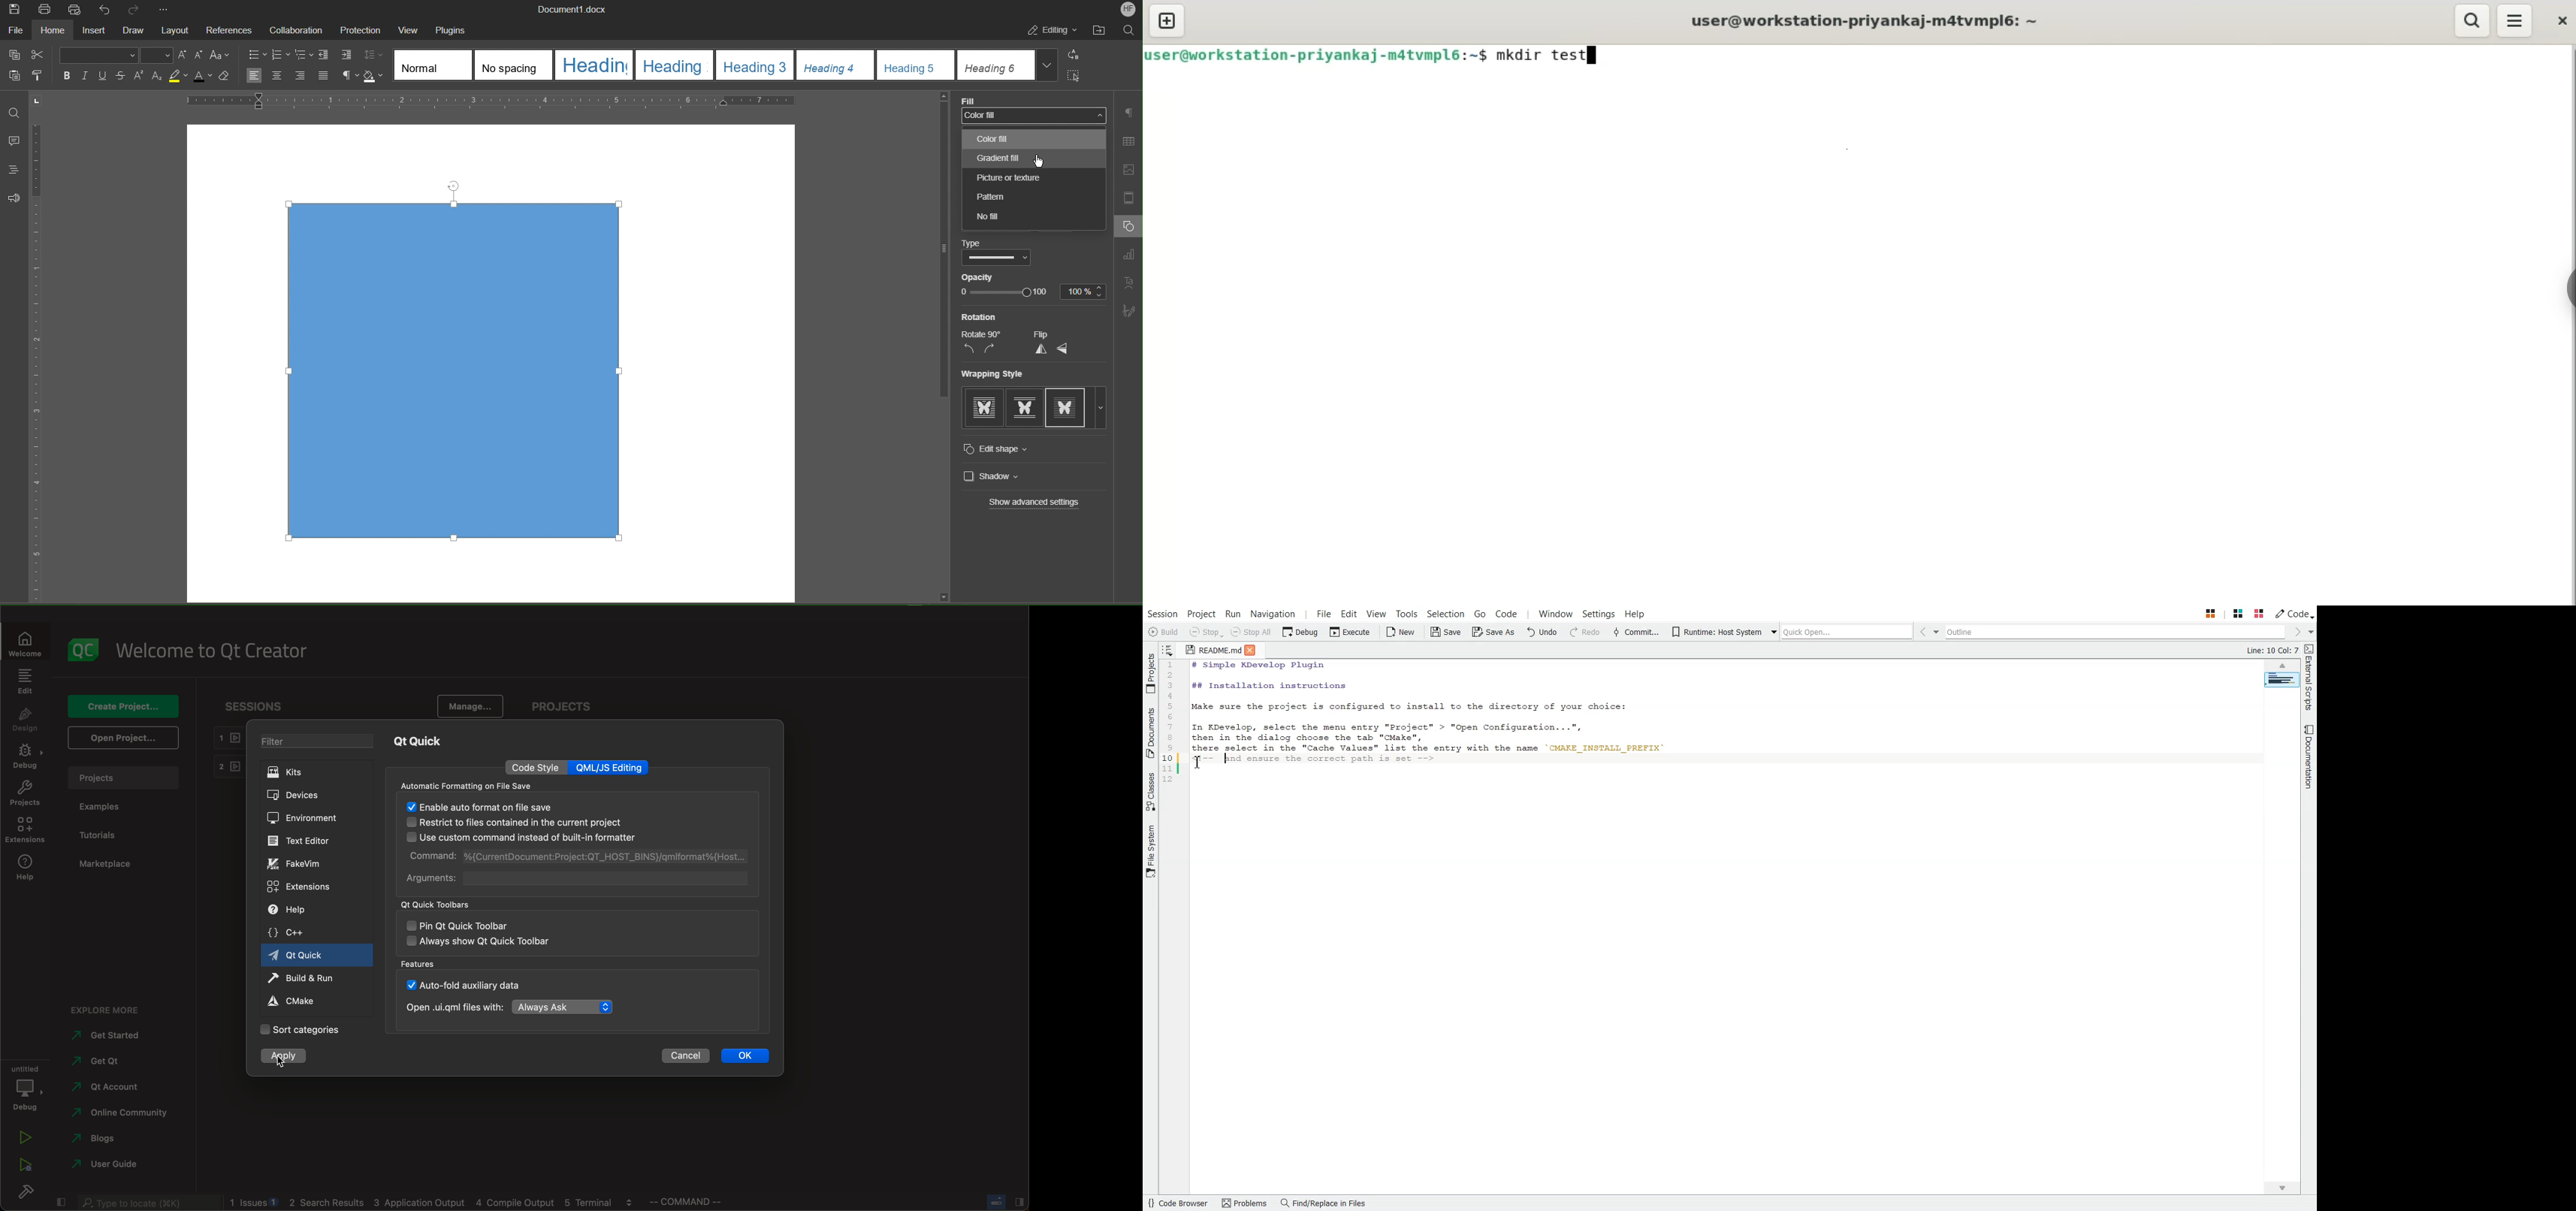 Image resolution: width=2576 pixels, height=1232 pixels. Describe the element at coordinates (24, 830) in the screenshot. I see `extensions` at that location.